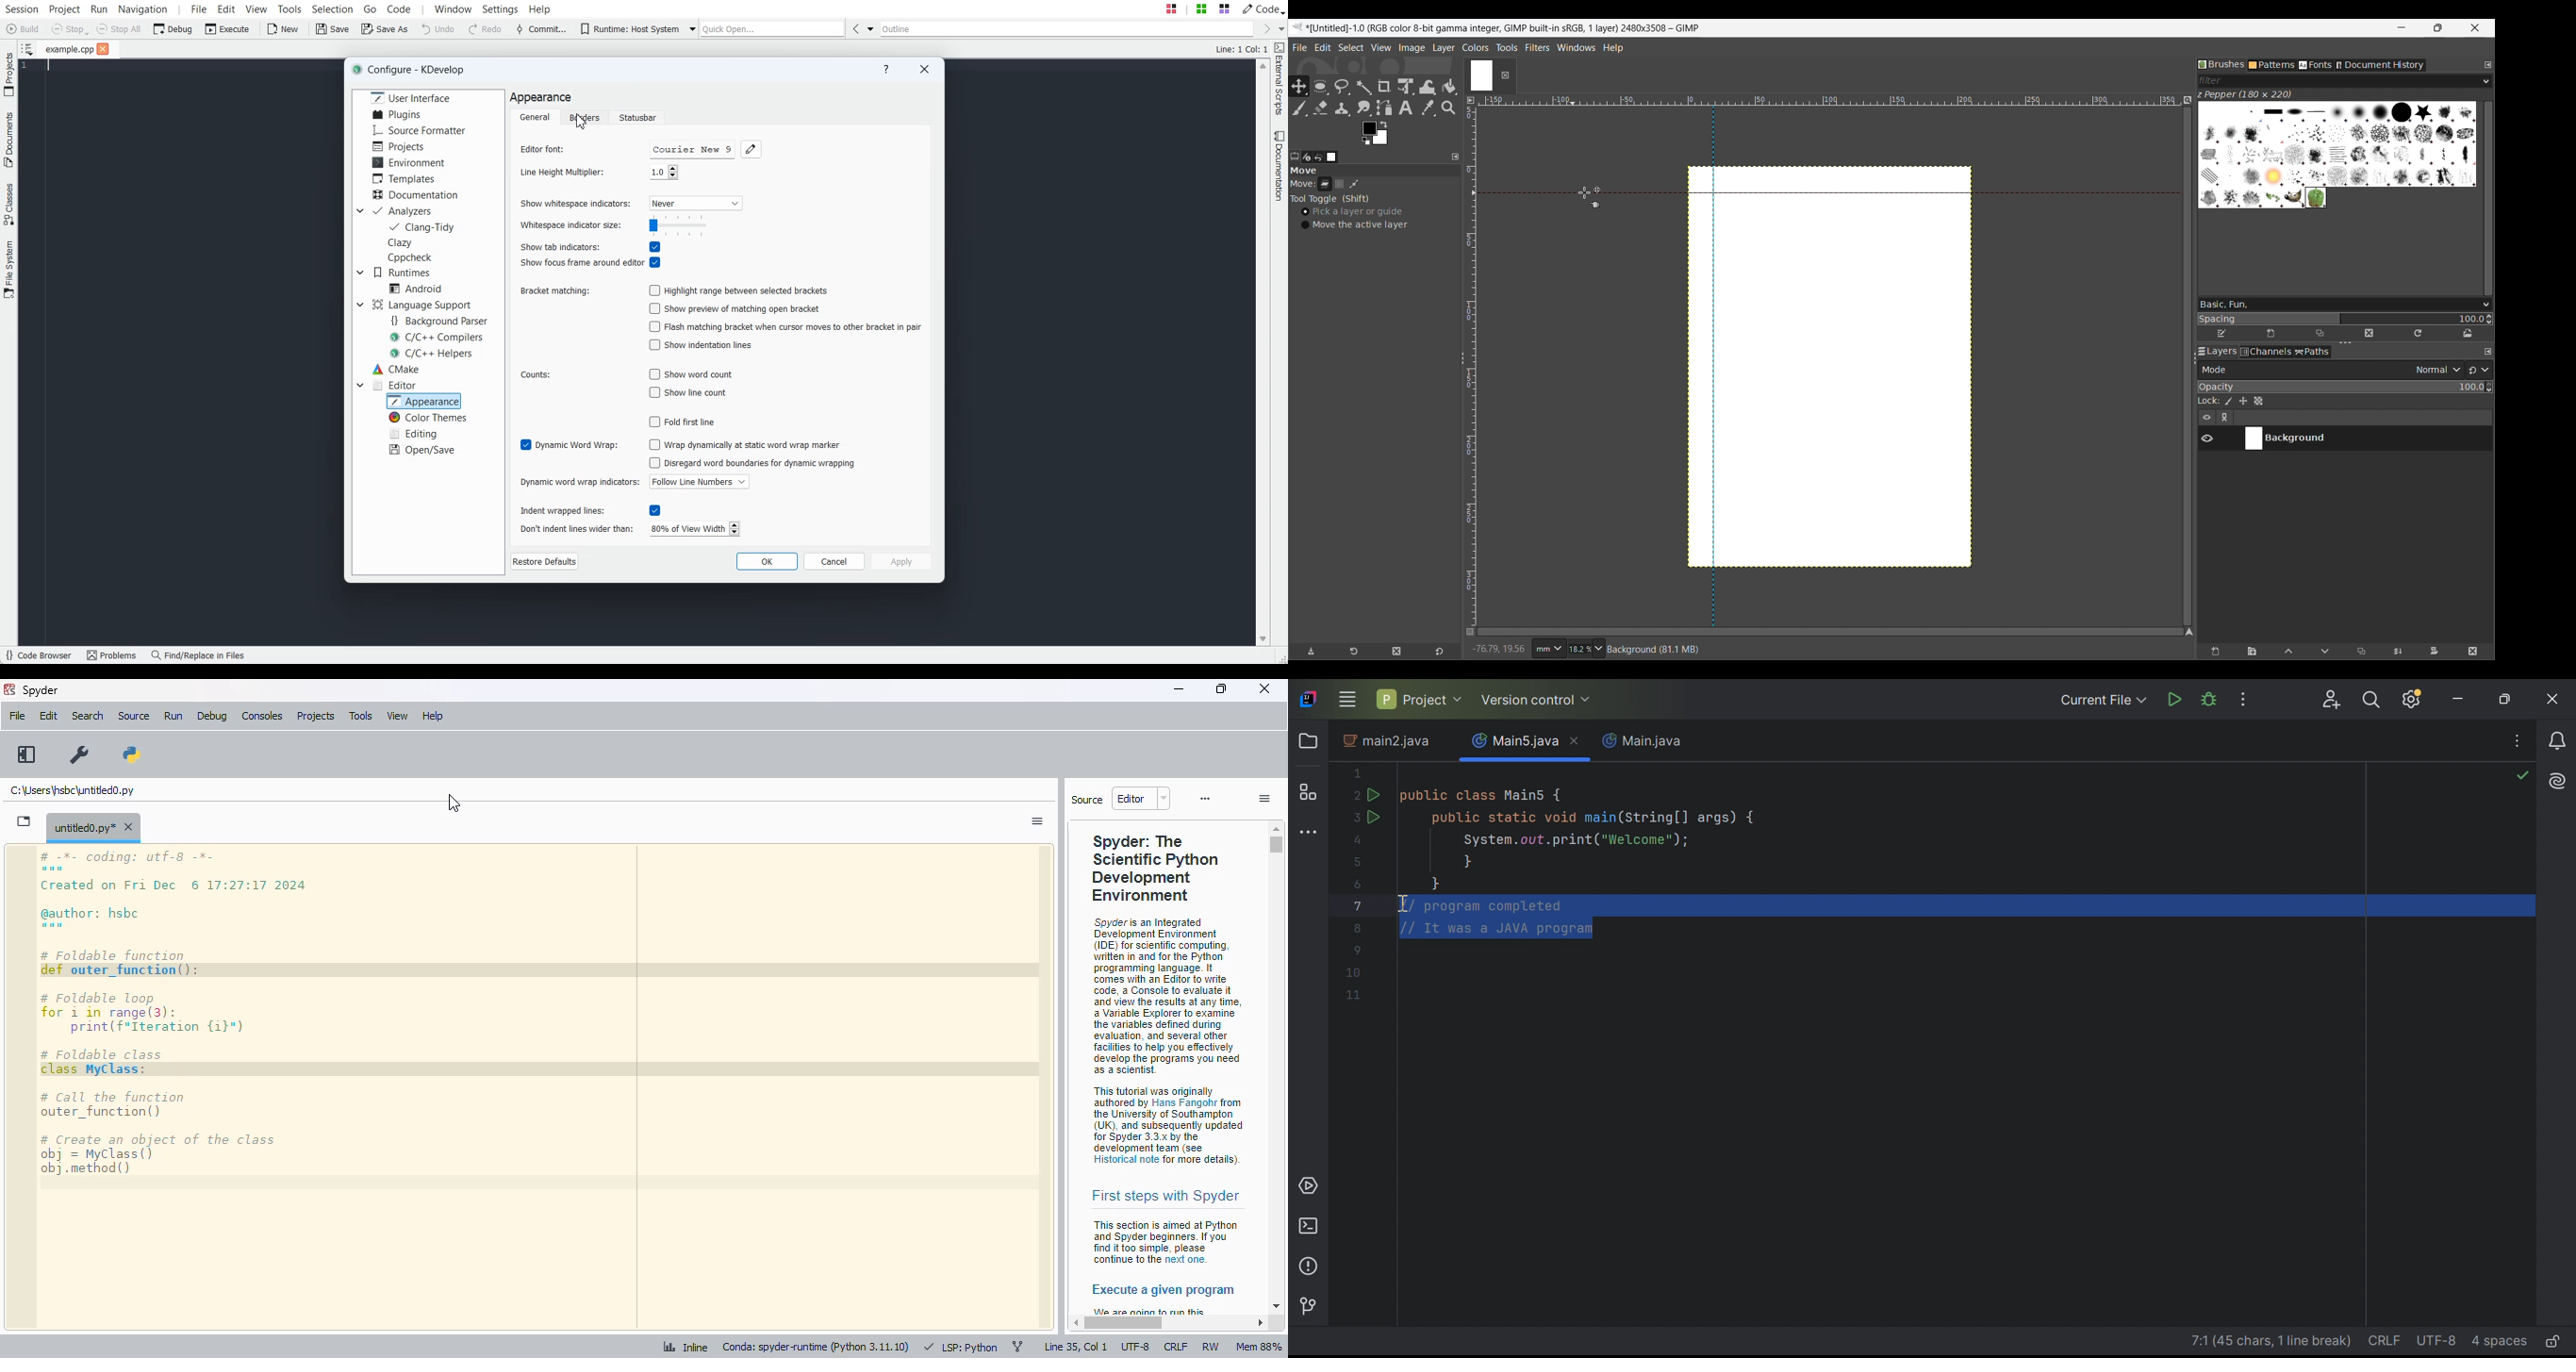 The height and width of the screenshot is (1372, 2576). Describe the element at coordinates (49, 715) in the screenshot. I see `edit` at that location.